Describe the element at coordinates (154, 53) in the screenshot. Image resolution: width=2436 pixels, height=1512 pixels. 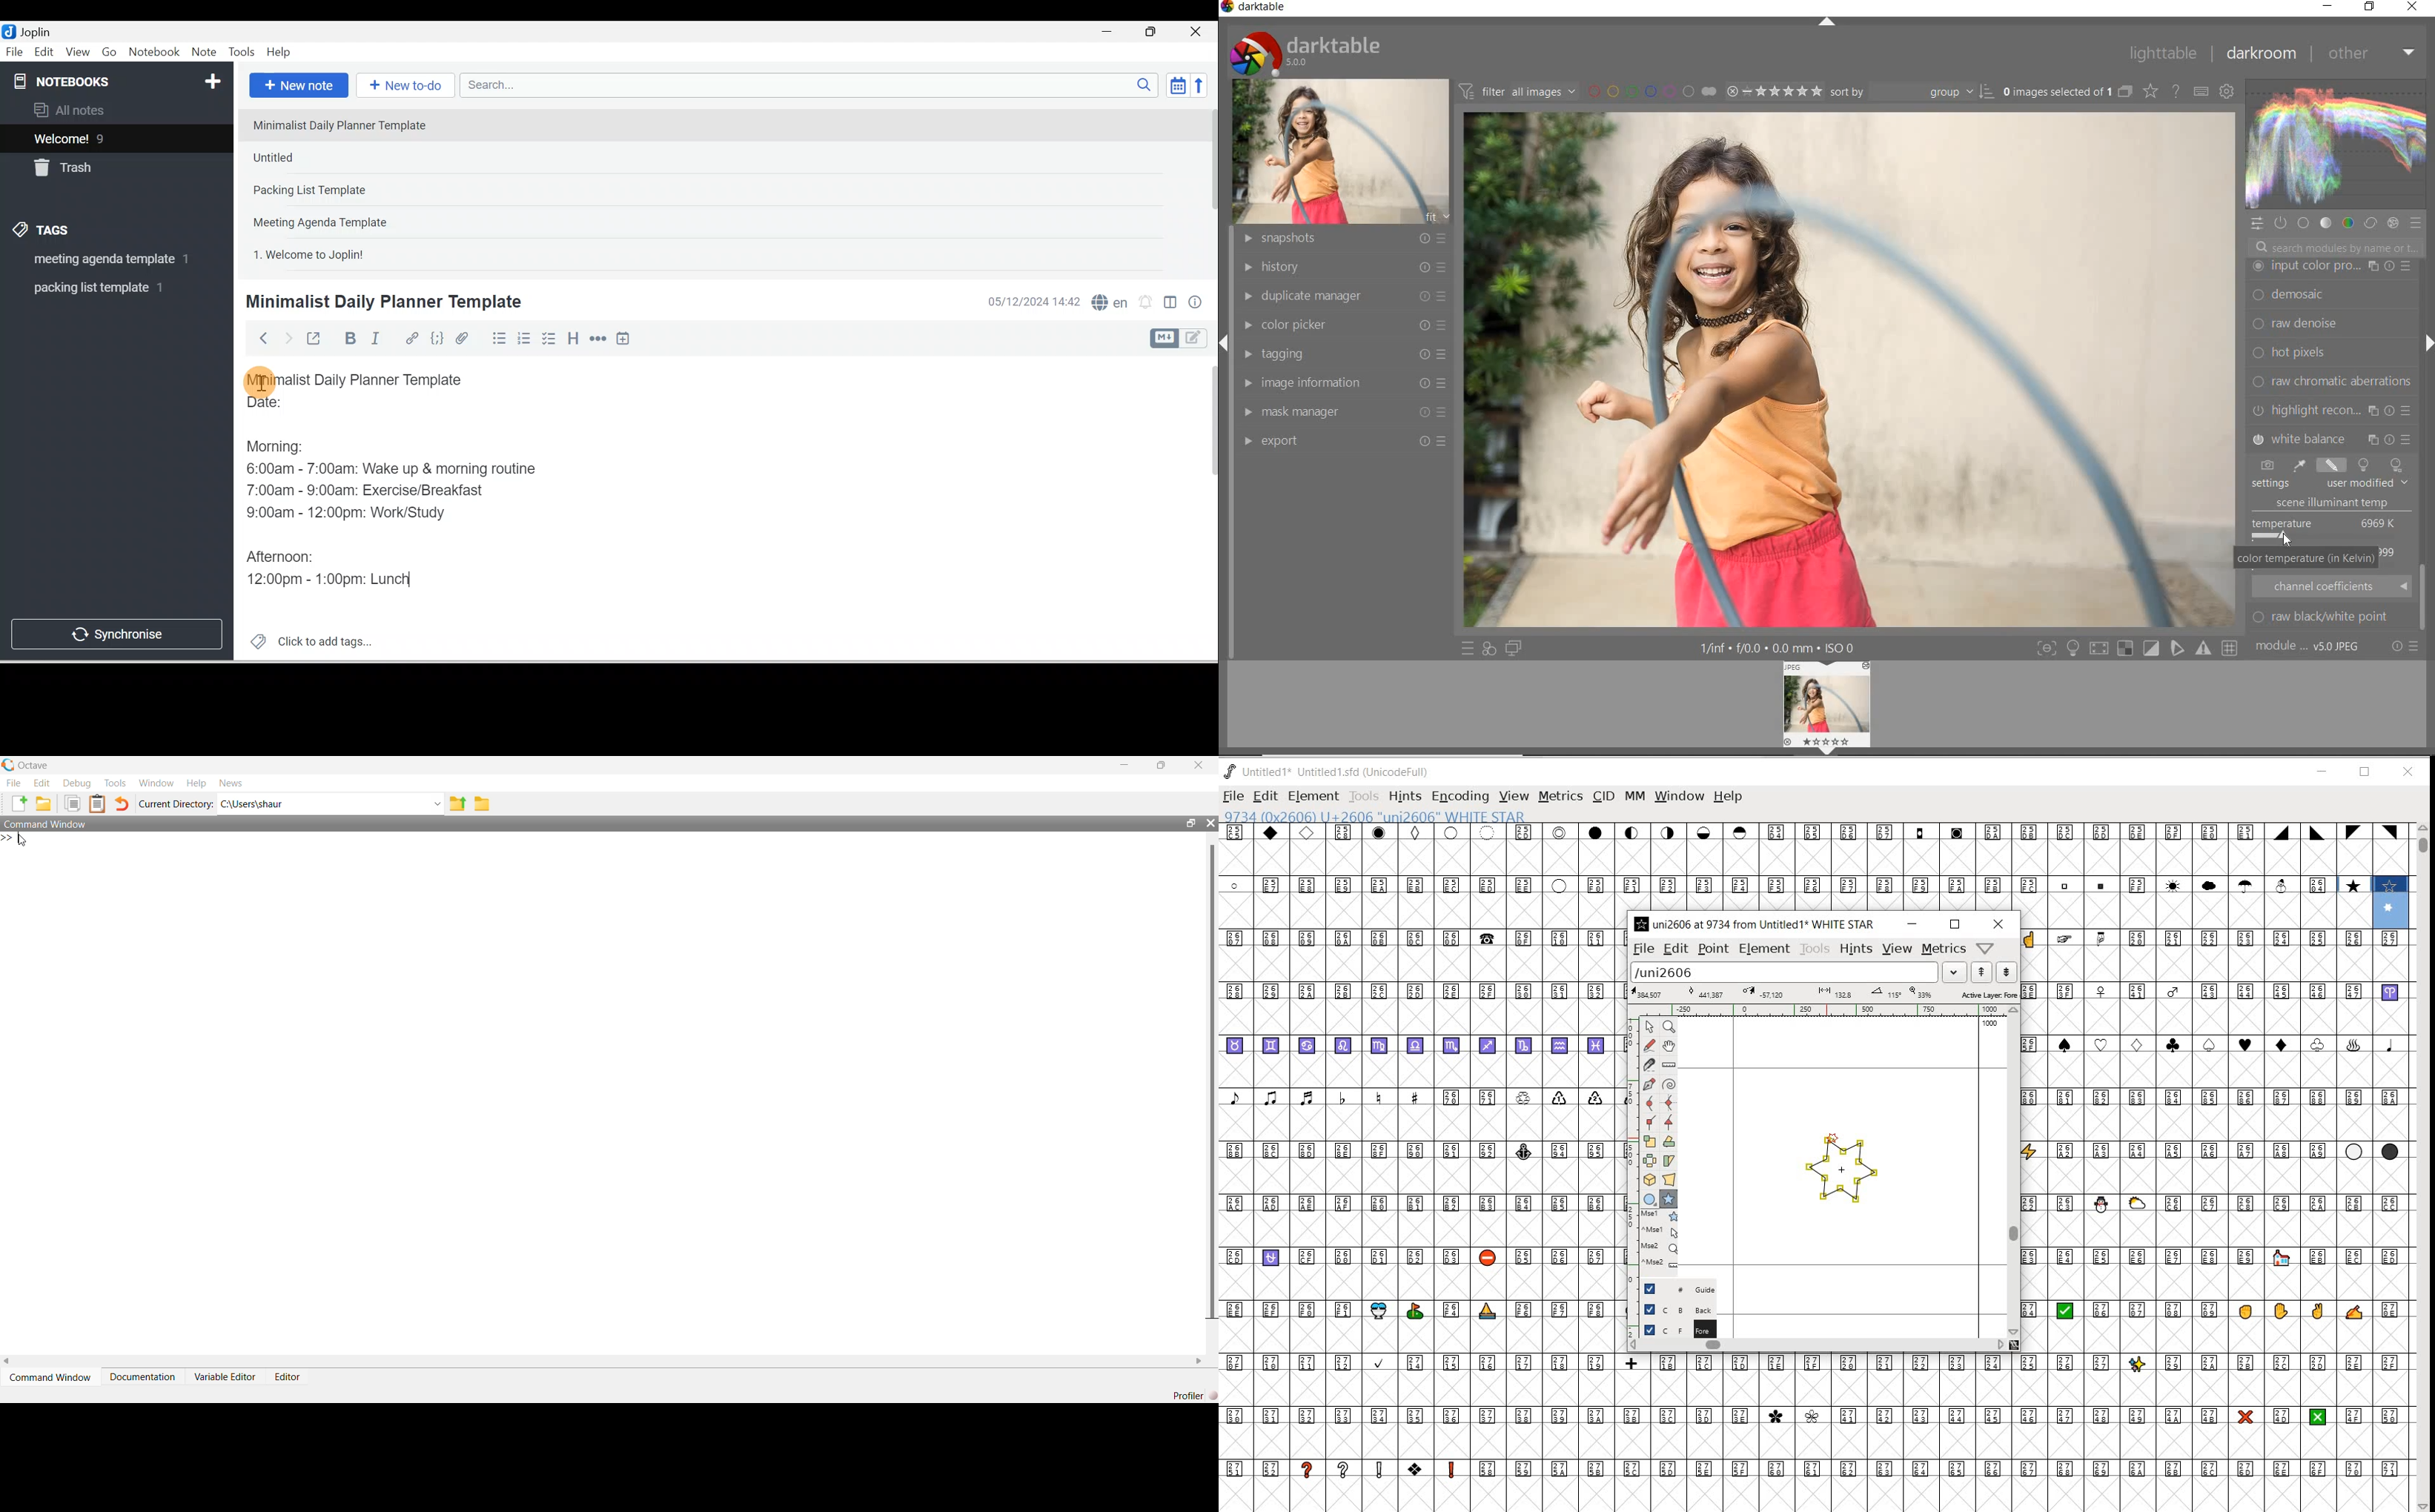
I see `Notebook` at that location.